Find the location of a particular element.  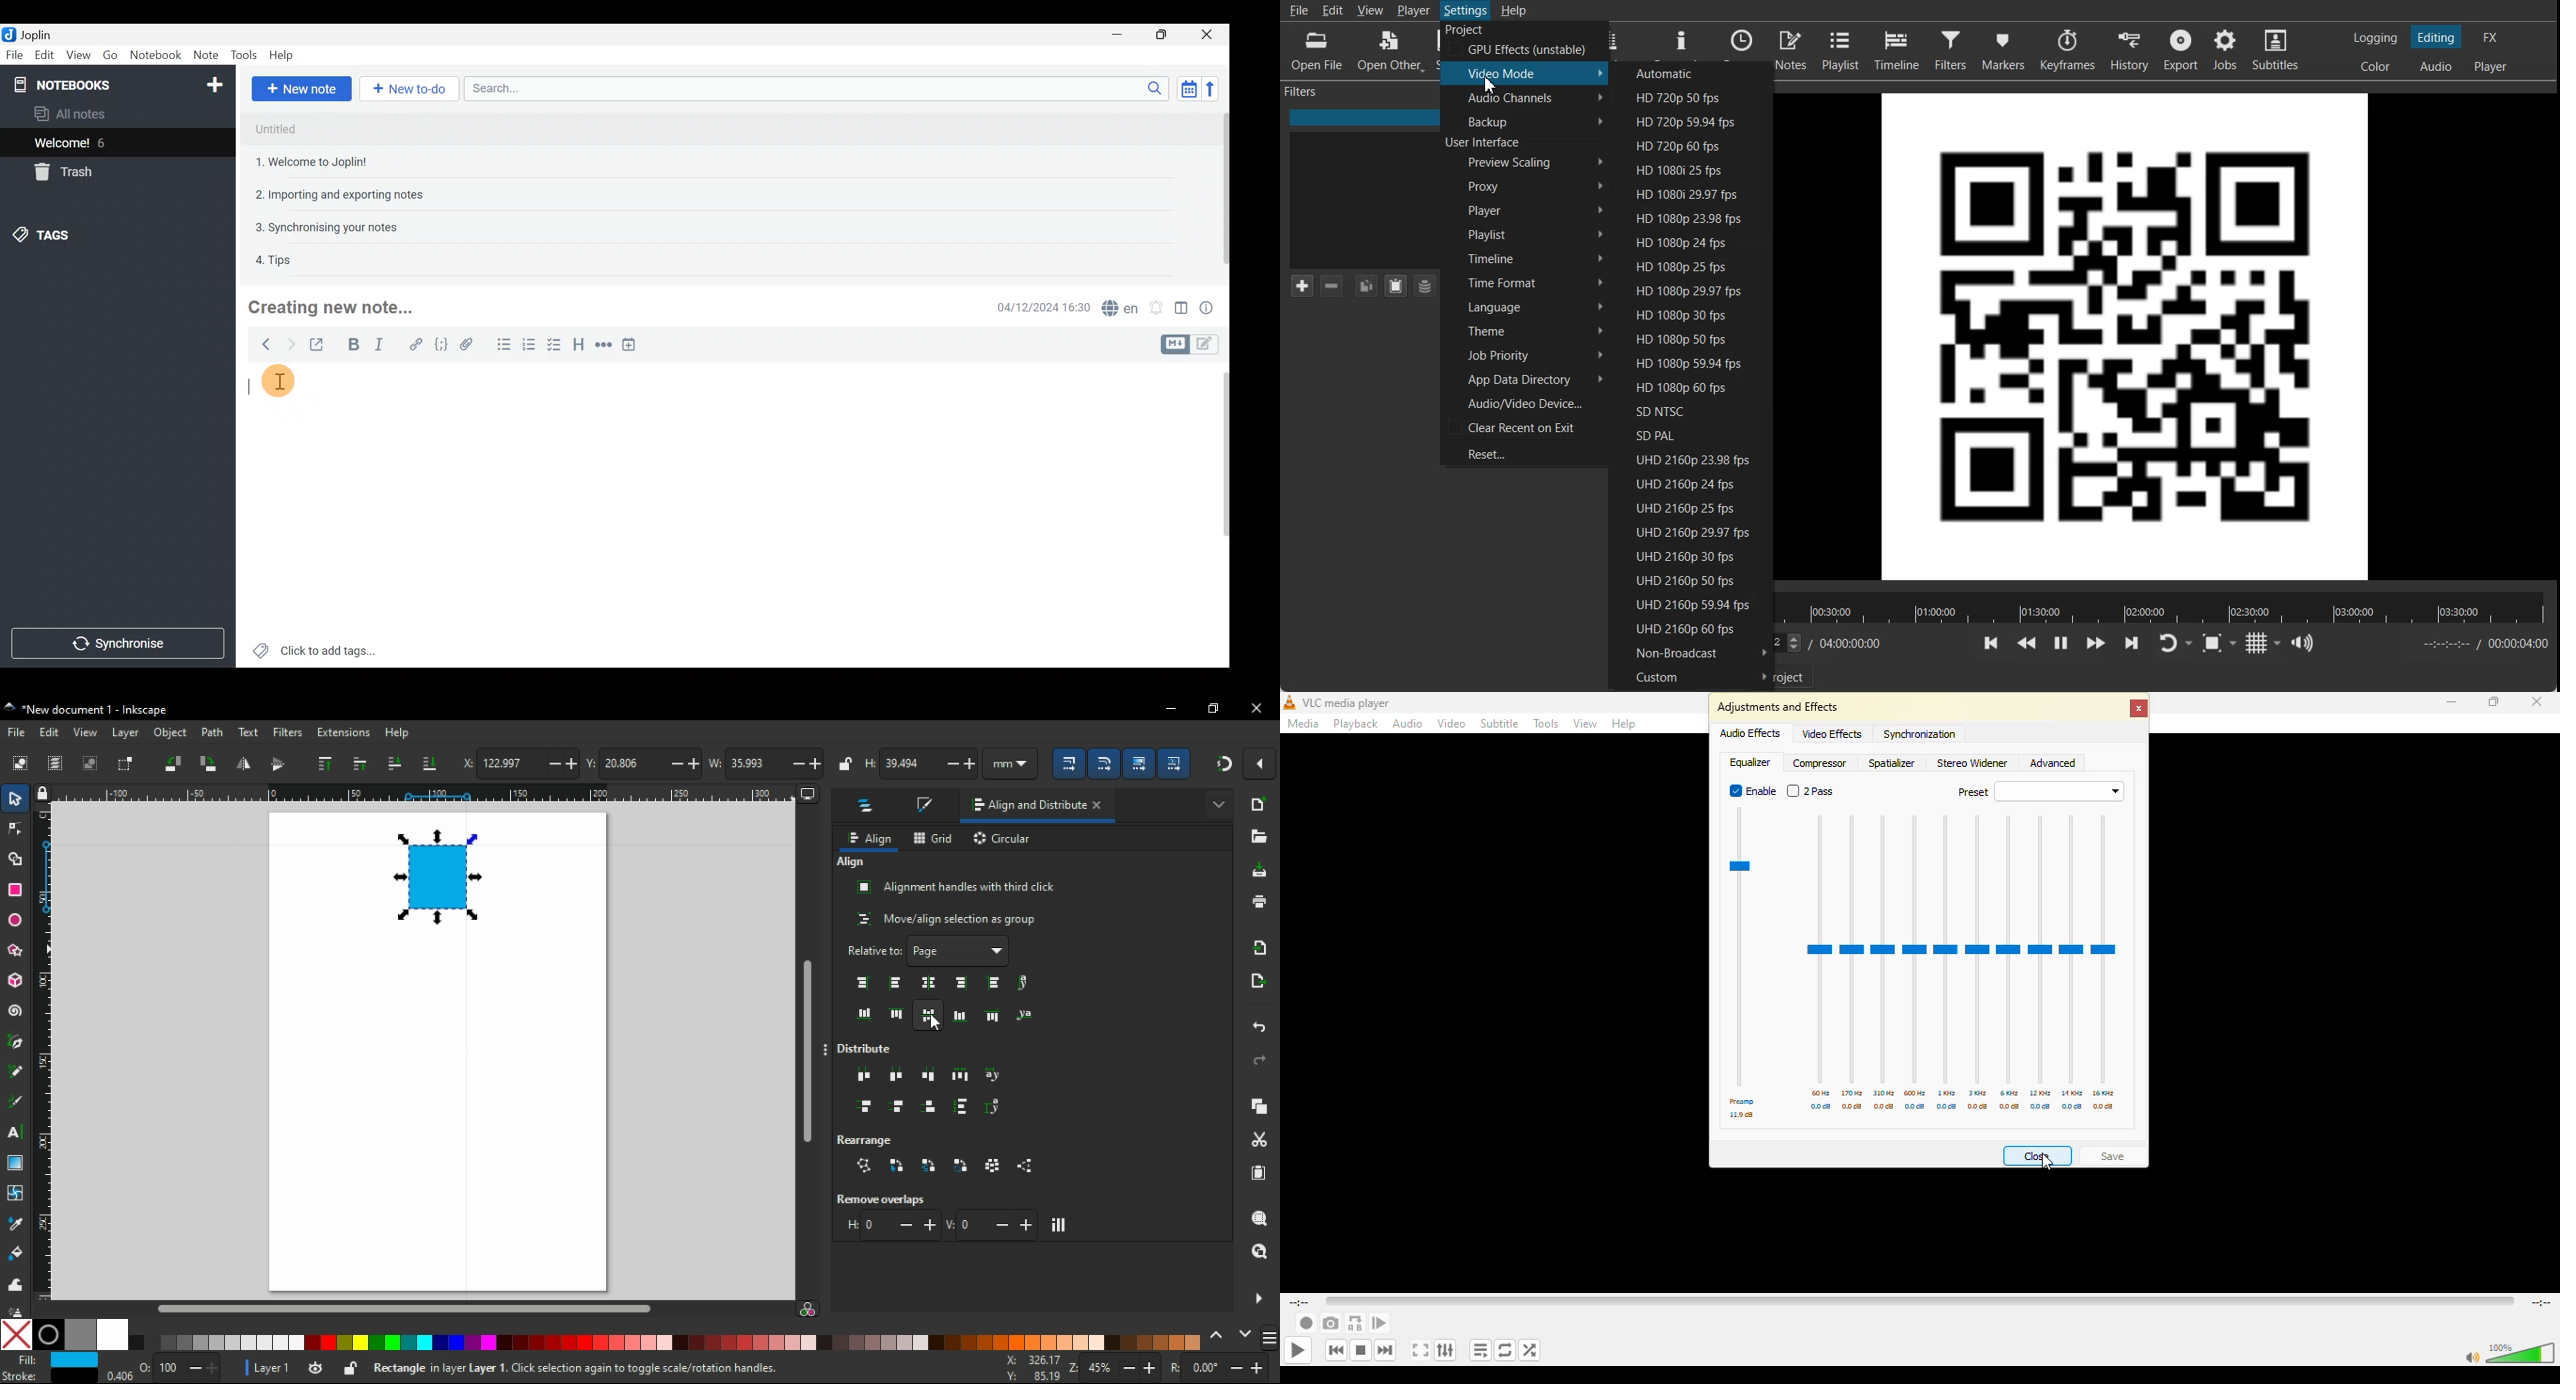

Spell checker is located at coordinates (1121, 306).